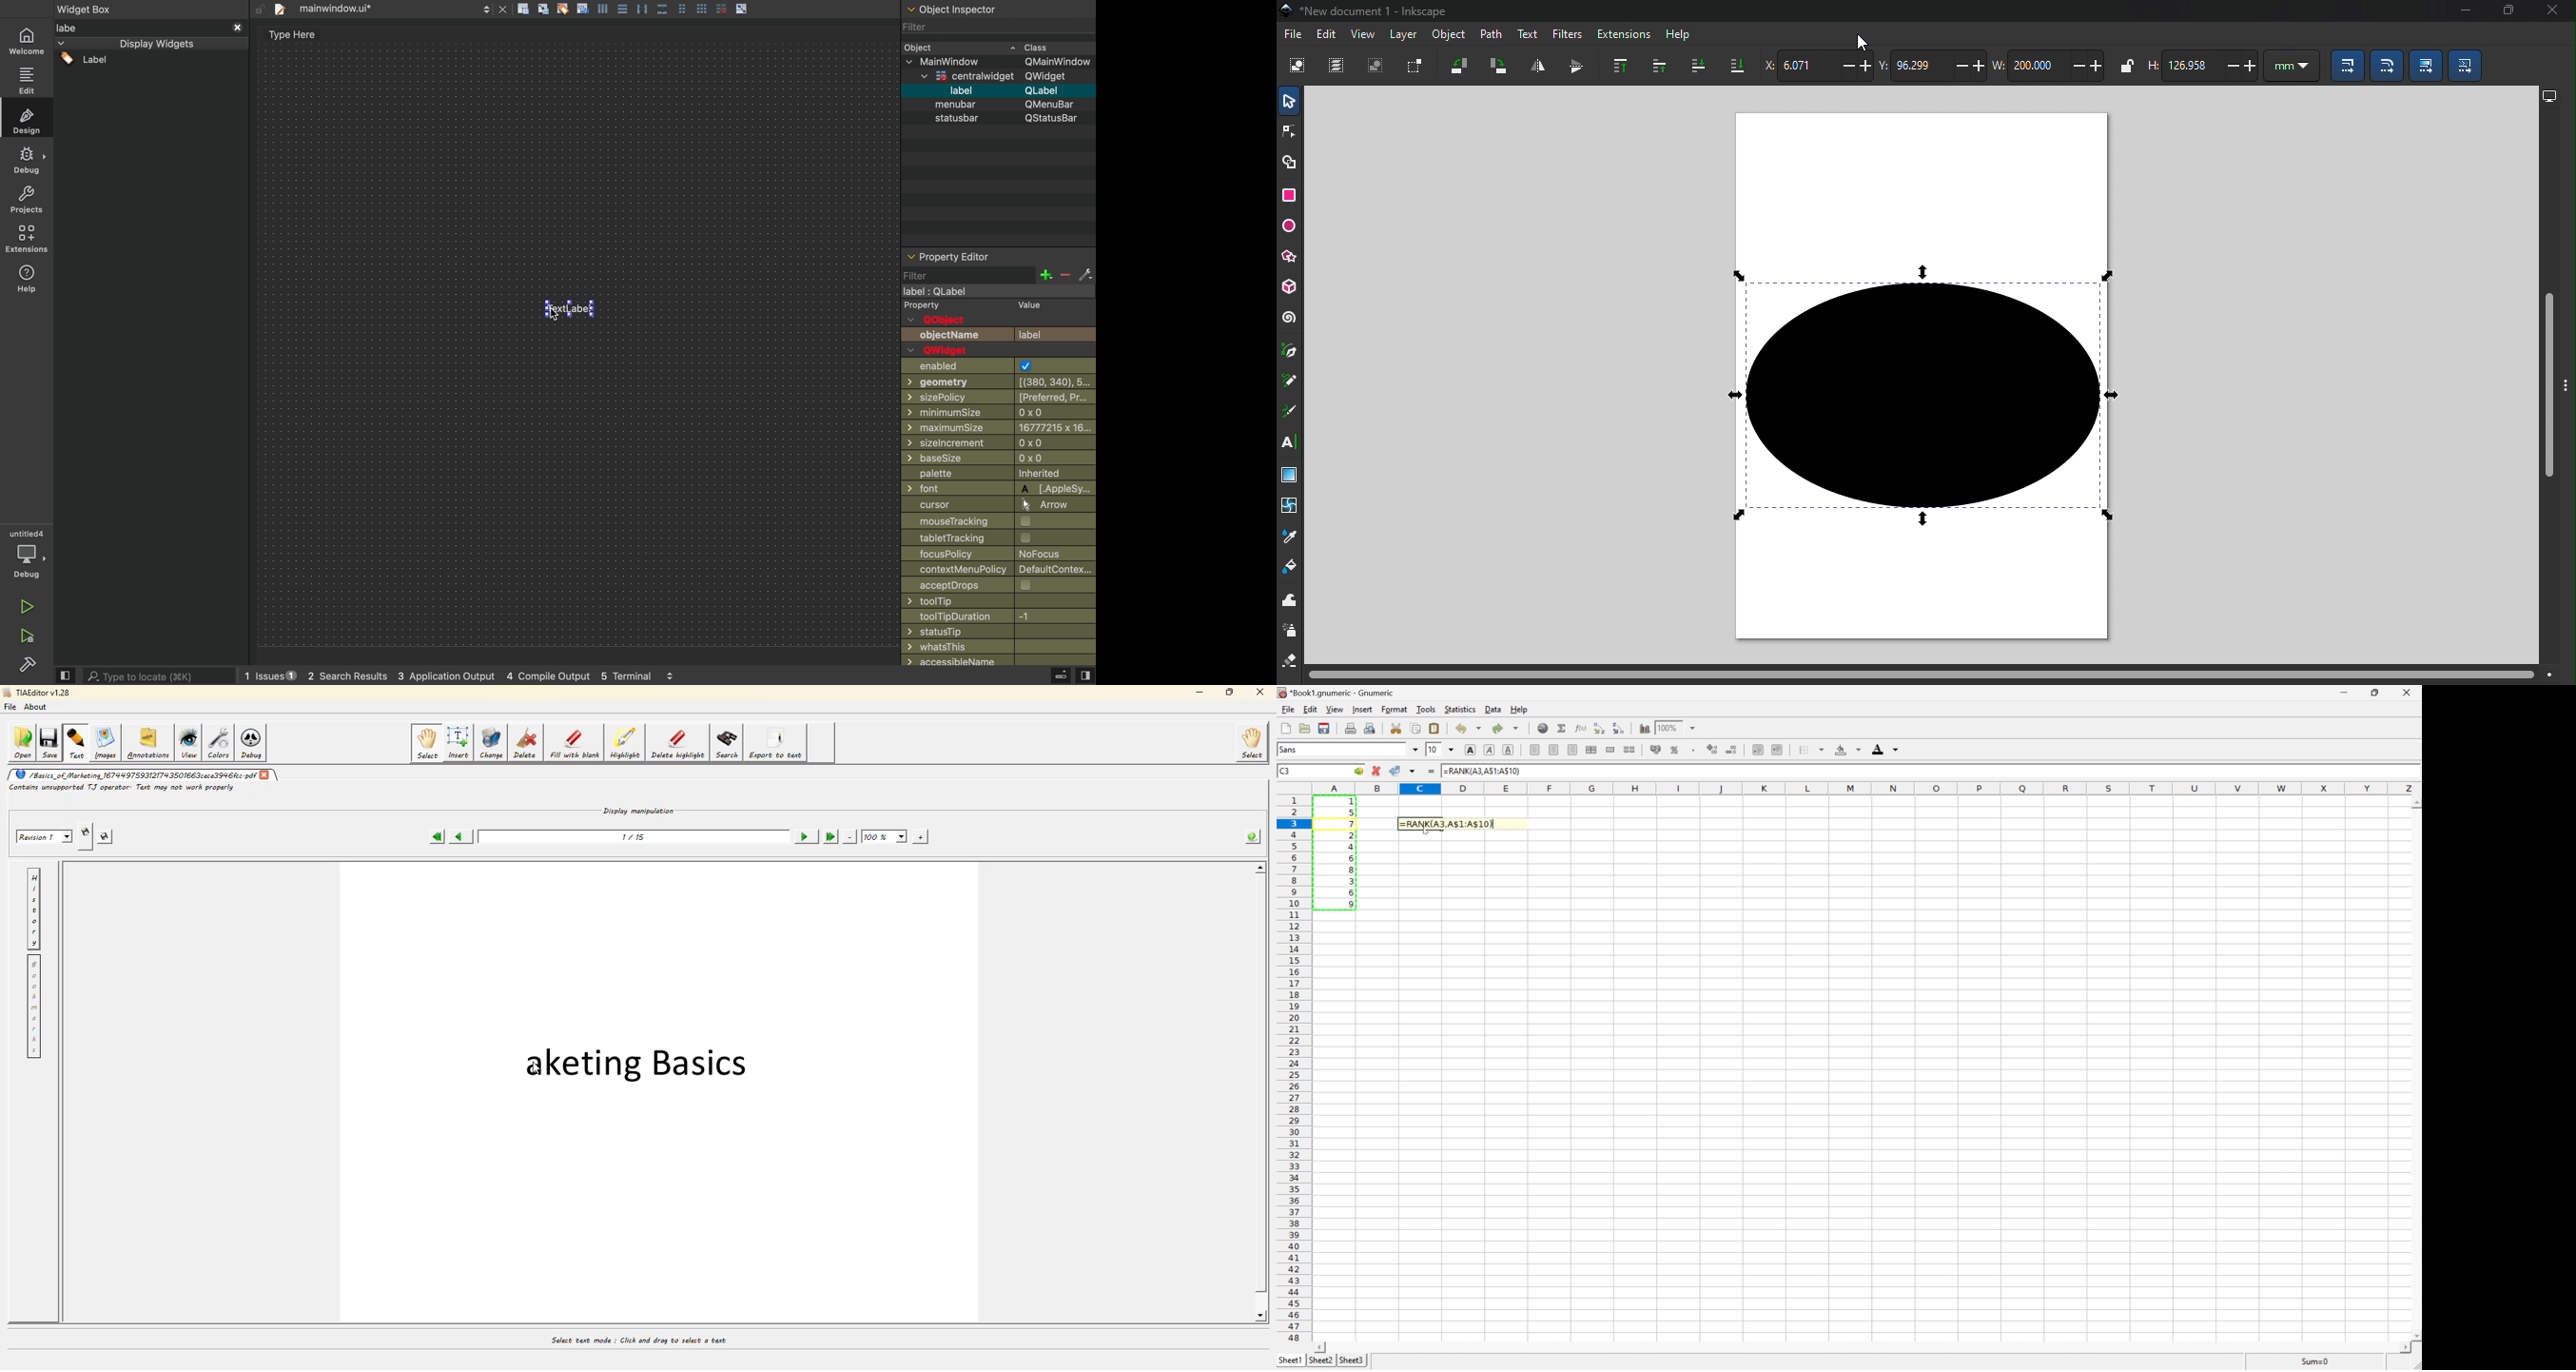 This screenshot has width=2576, height=1372. What do you see at coordinates (1574, 68) in the screenshot?
I see `Object flip vertical` at bounding box center [1574, 68].